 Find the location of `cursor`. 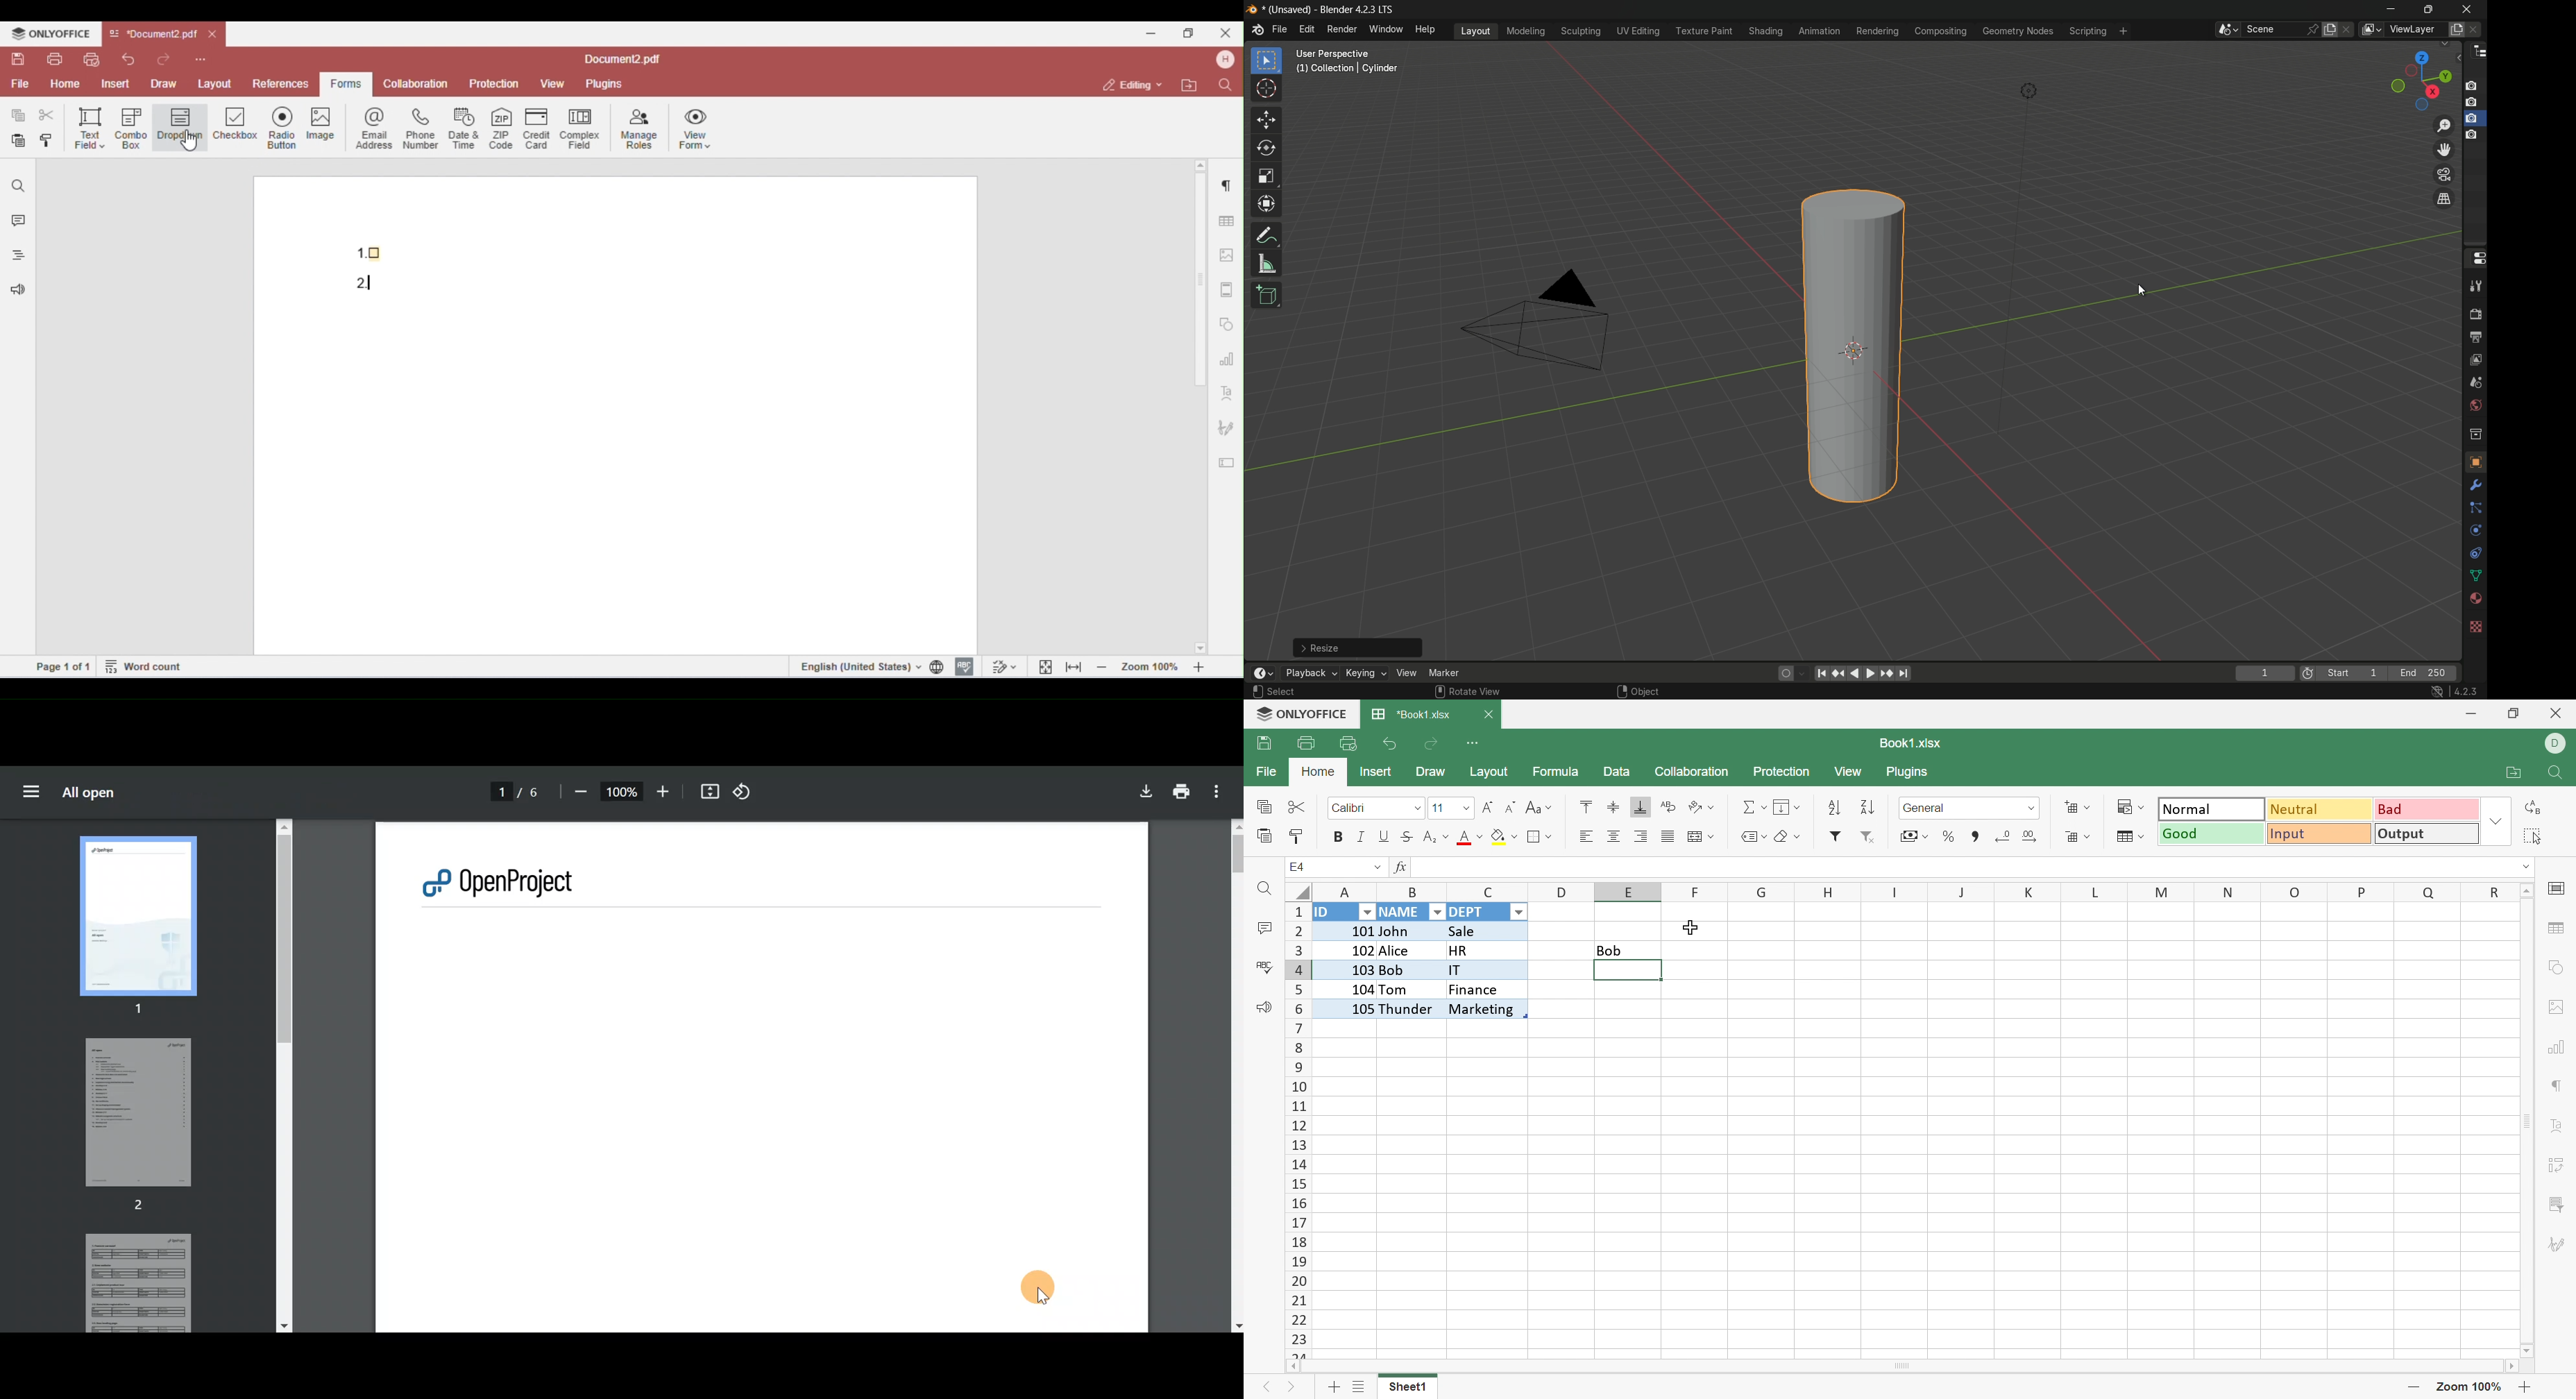

cursor is located at coordinates (1266, 90).